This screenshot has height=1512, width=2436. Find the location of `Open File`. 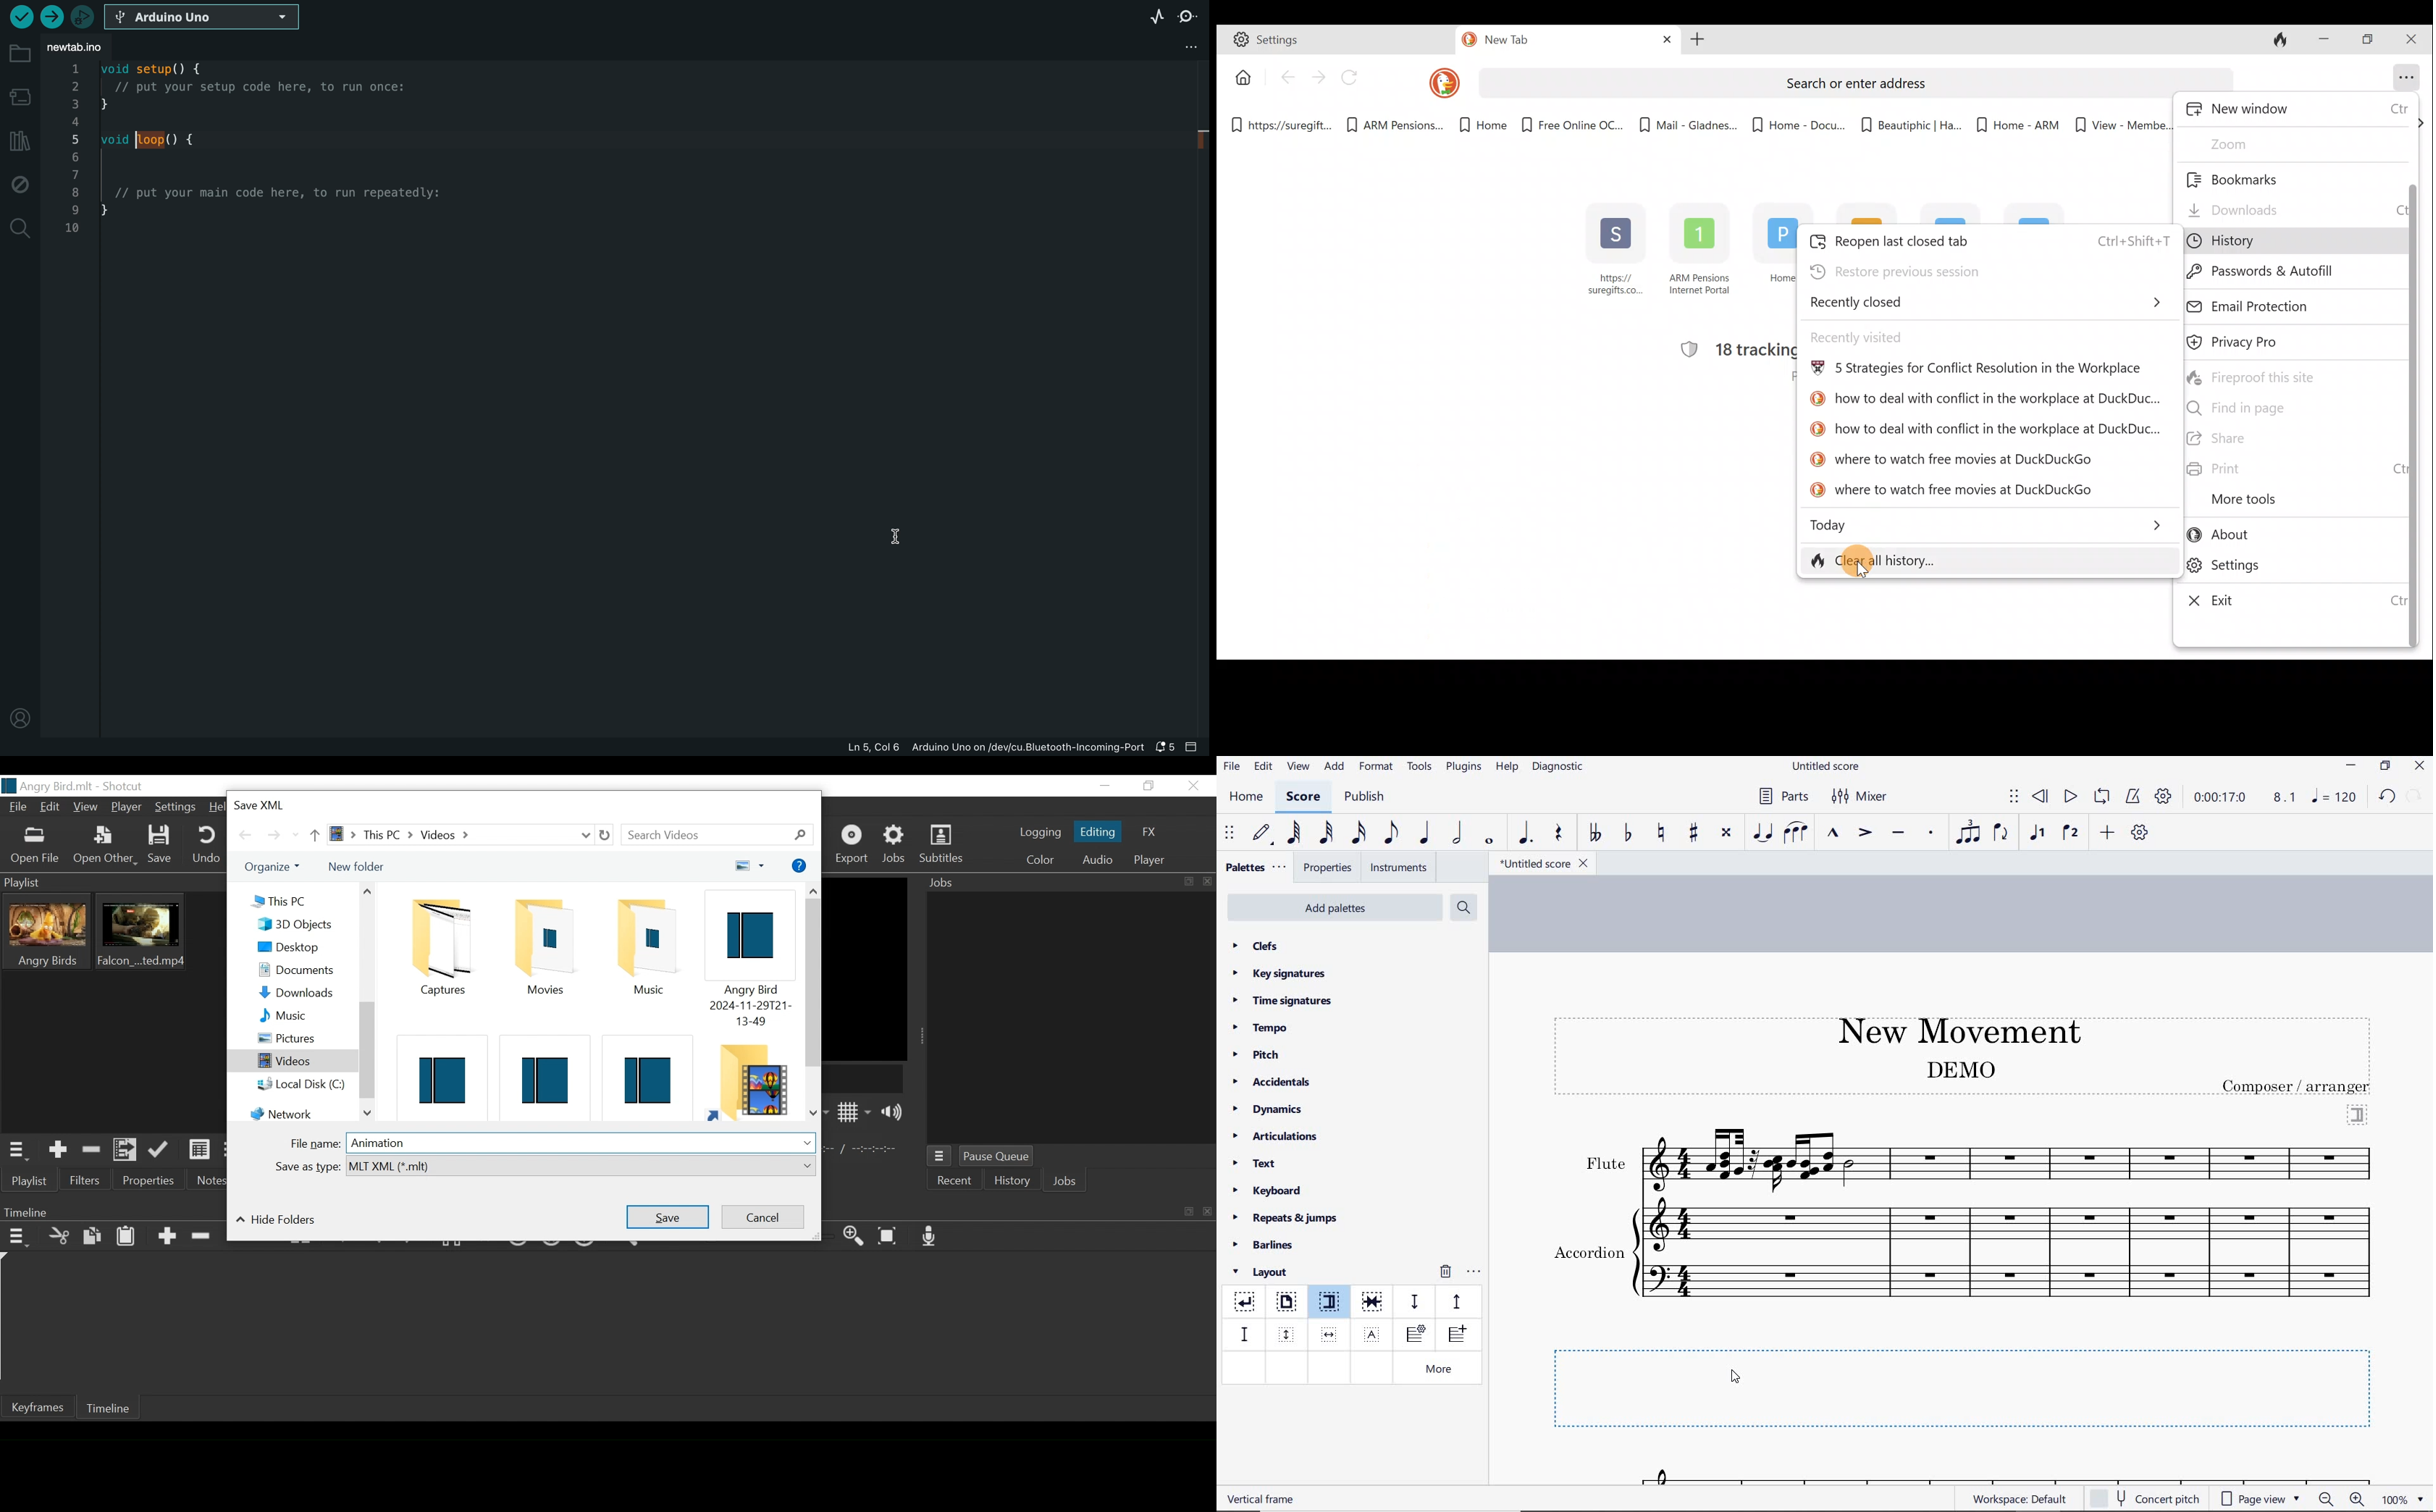

Open File is located at coordinates (33, 847).